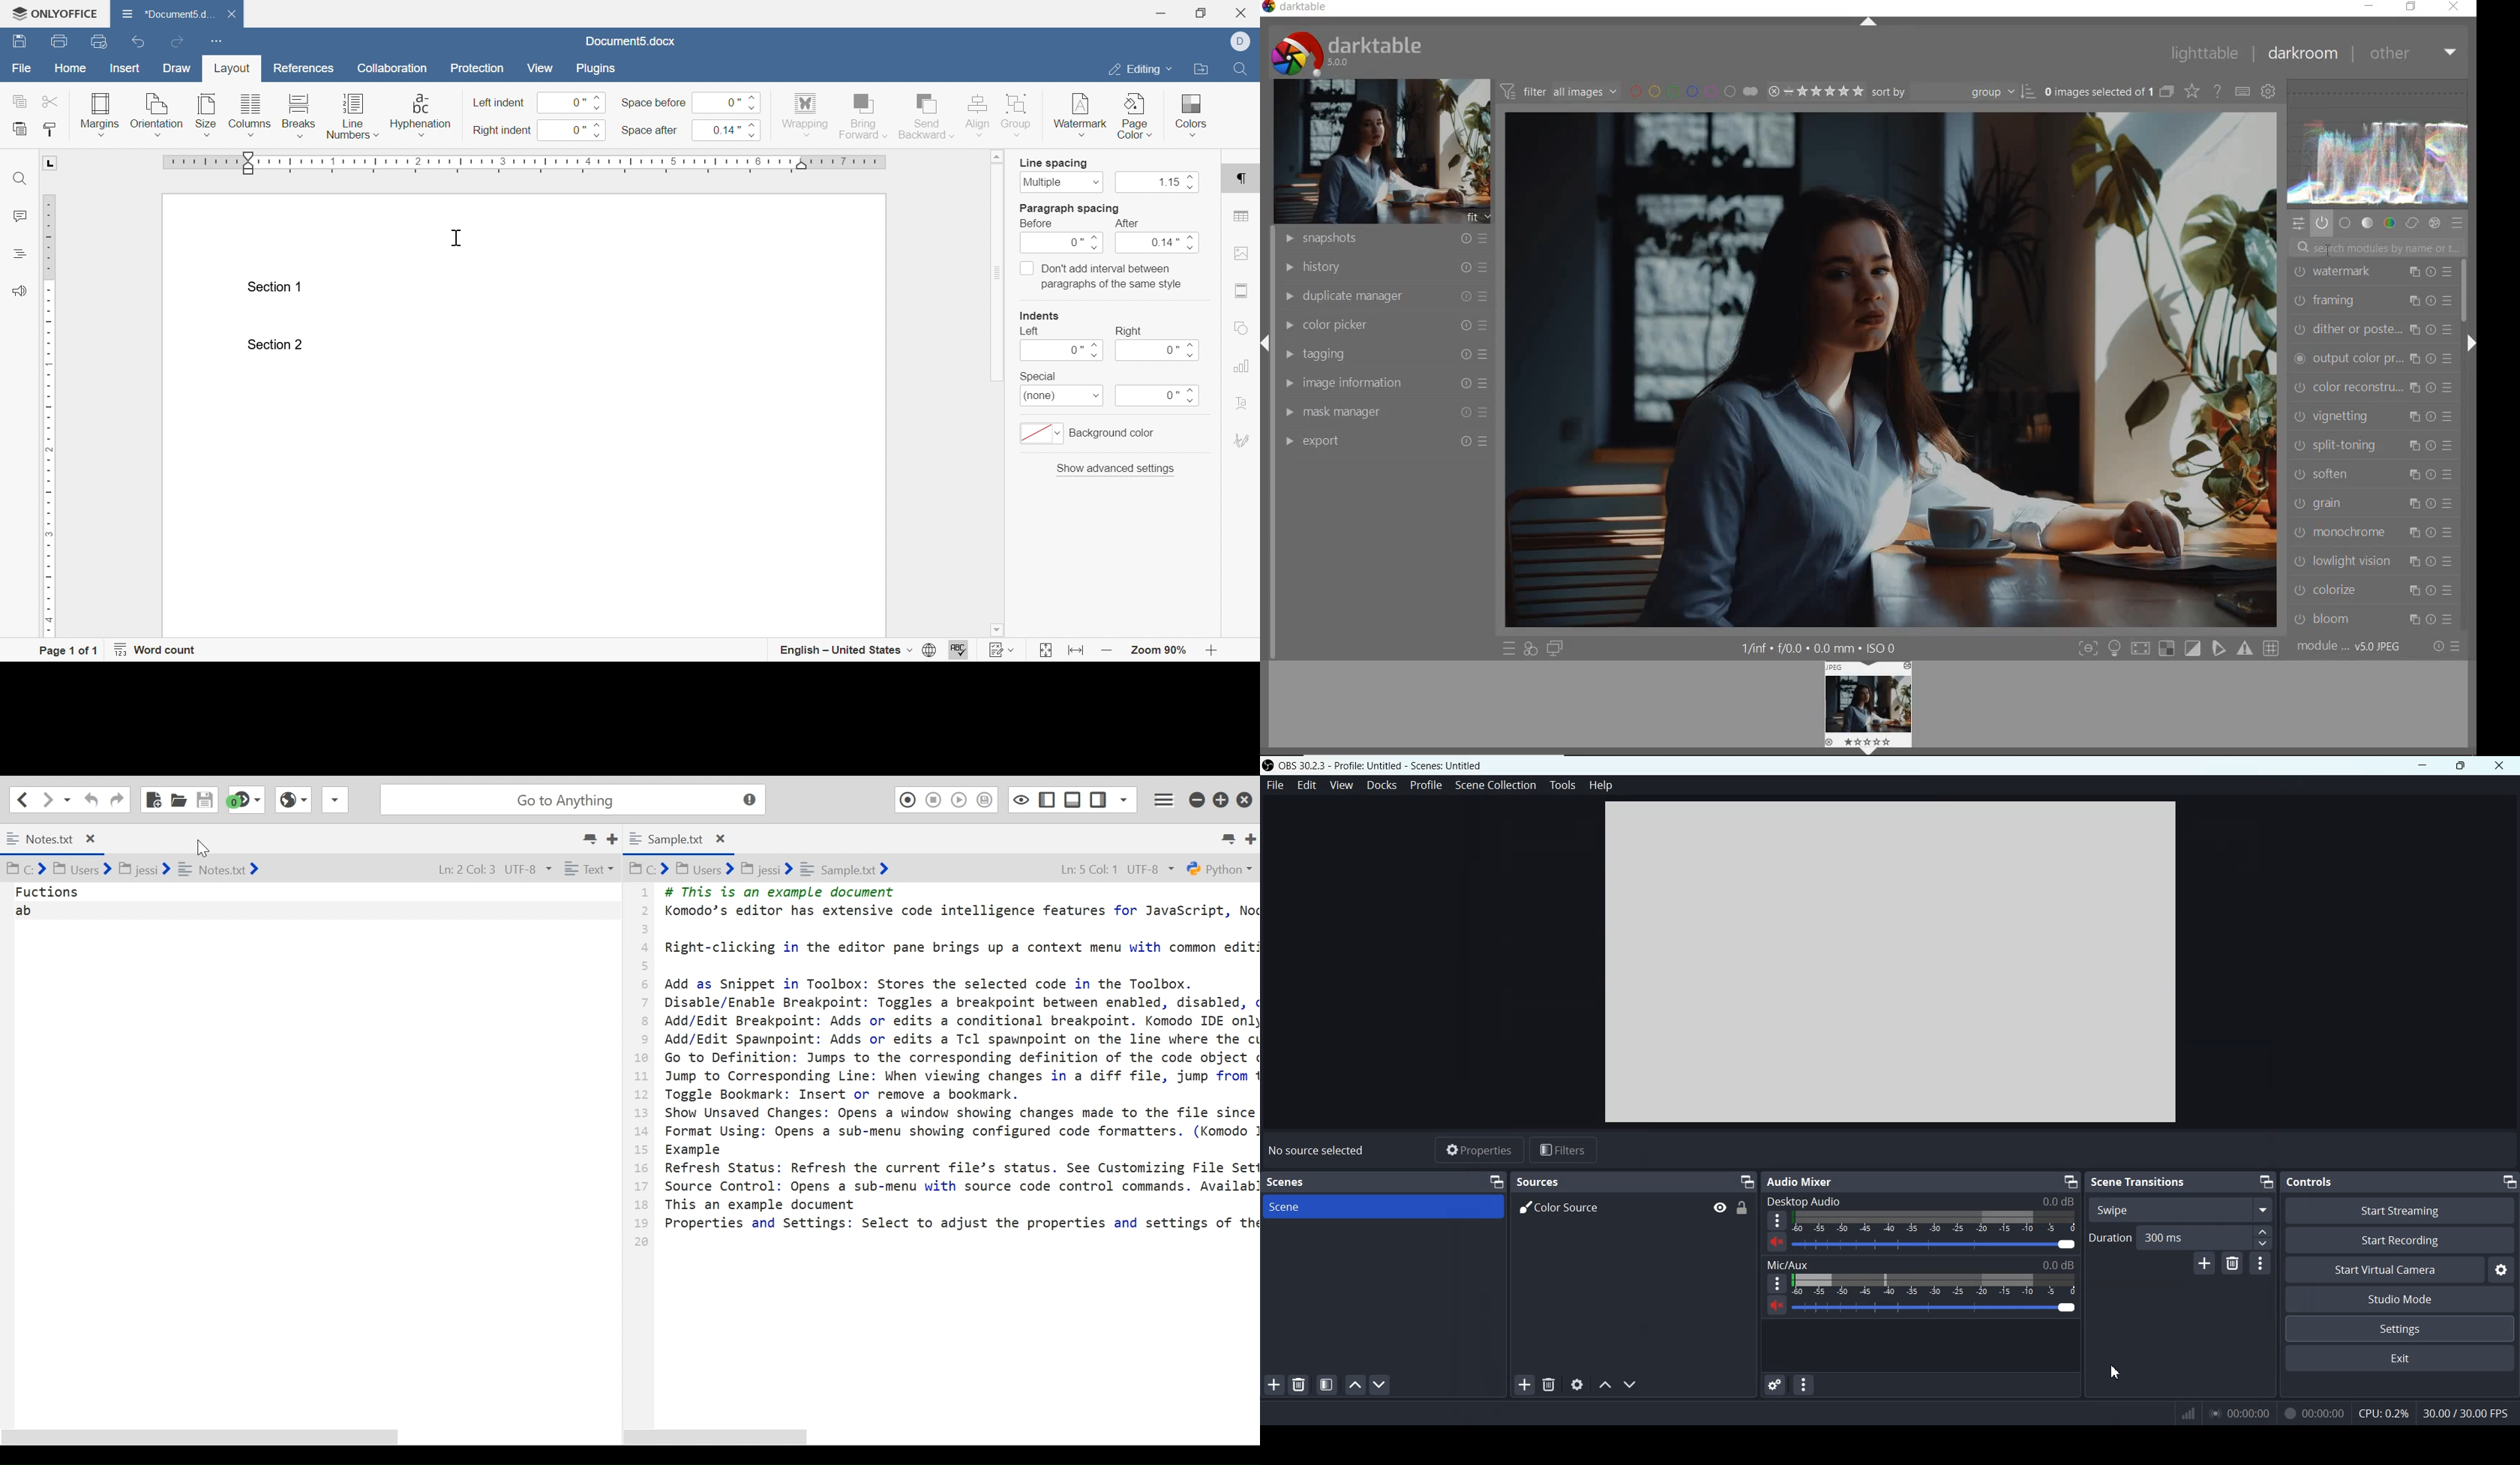 This screenshot has height=1484, width=2520. I want to click on colorize, so click(2369, 590).